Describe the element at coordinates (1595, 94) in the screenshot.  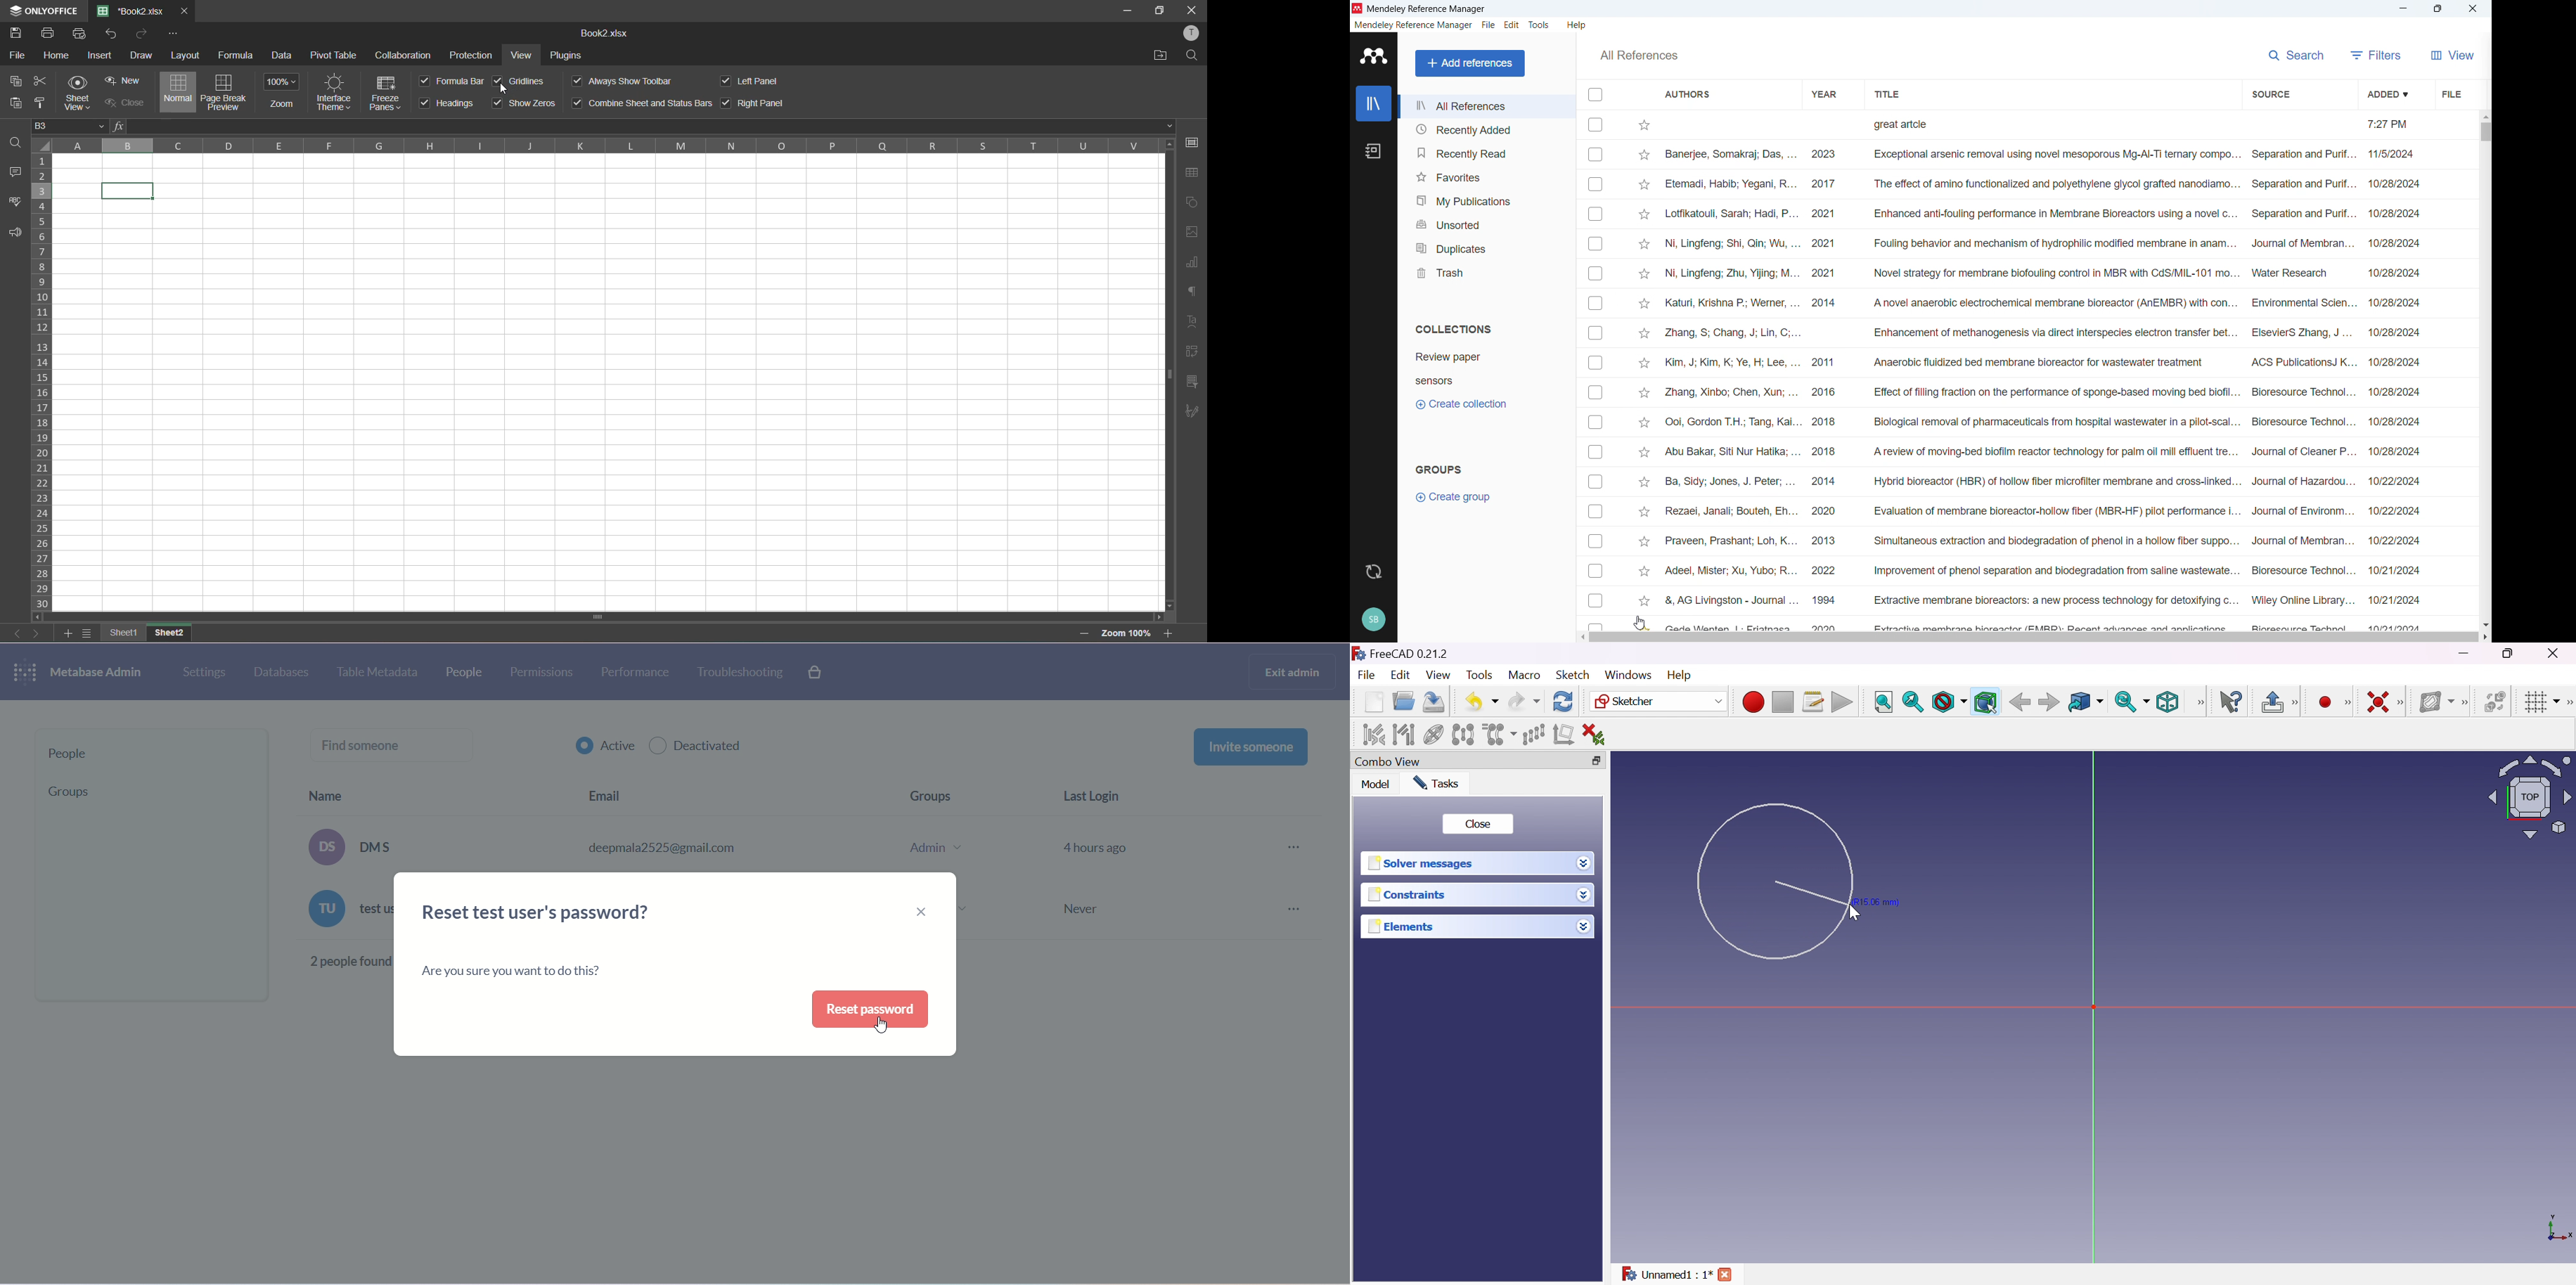
I see `Select all ` at that location.